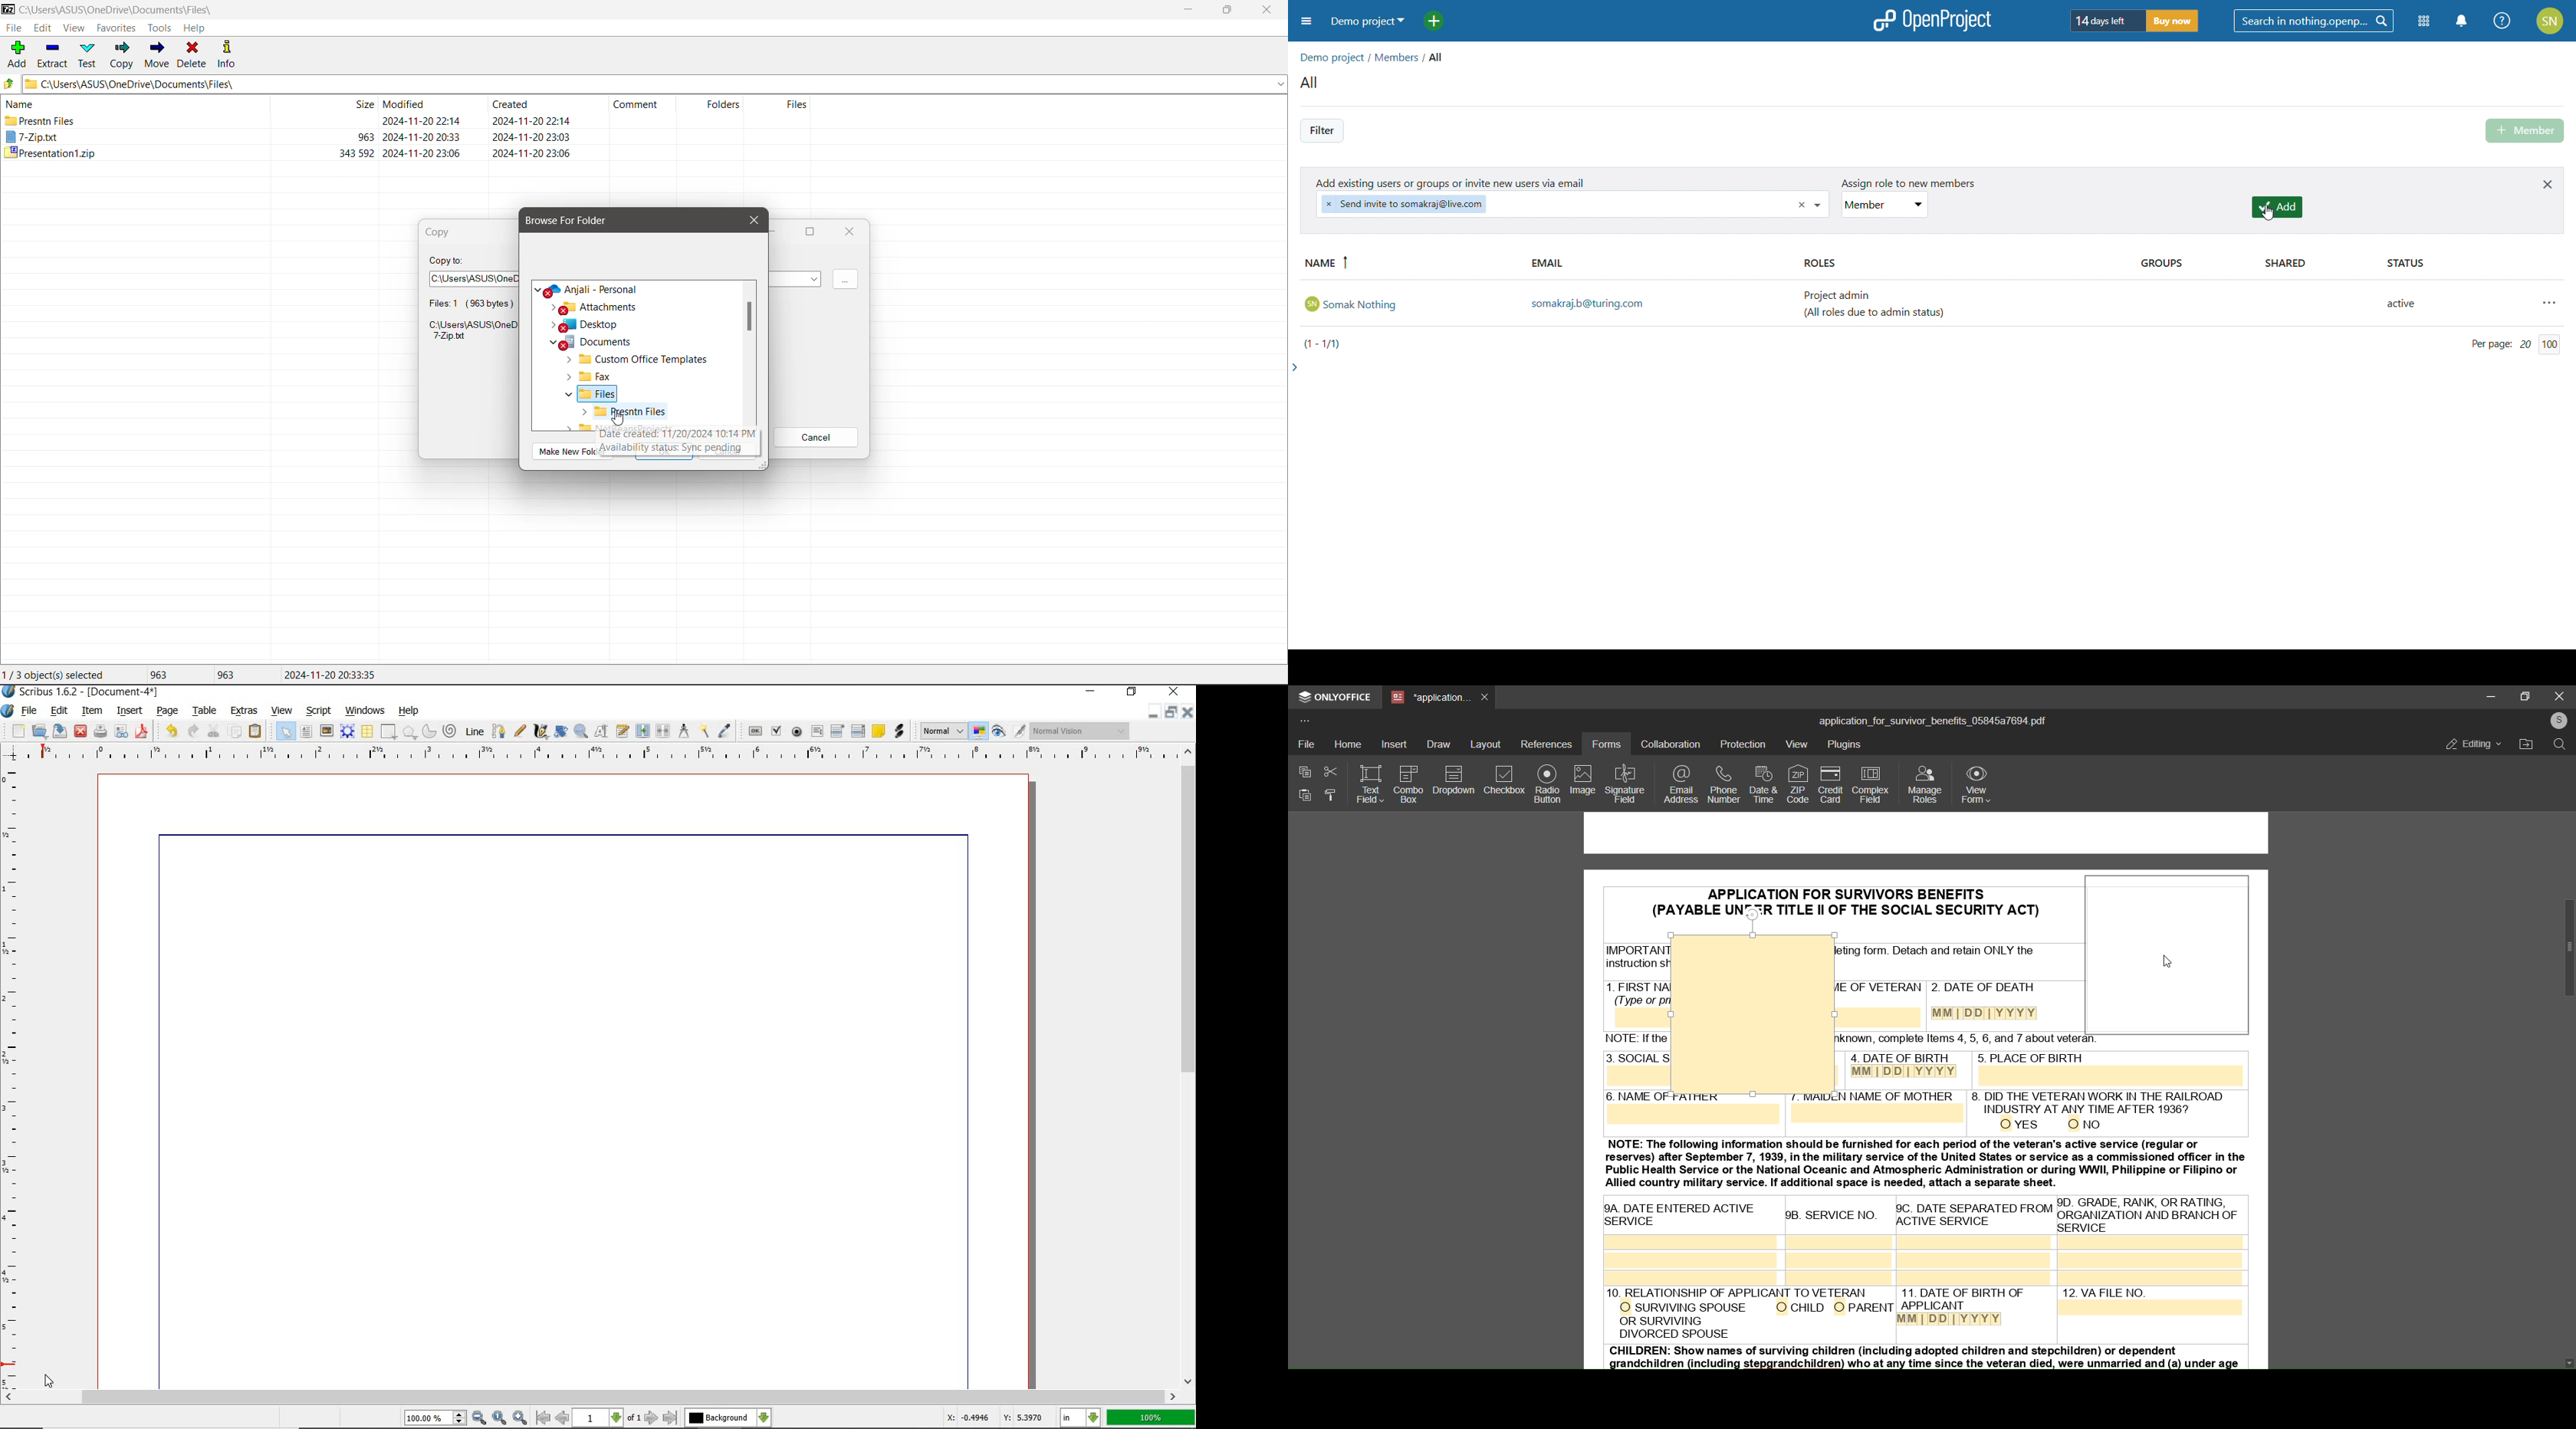 The height and width of the screenshot is (1456, 2576). Describe the element at coordinates (1329, 797) in the screenshot. I see `format` at that location.